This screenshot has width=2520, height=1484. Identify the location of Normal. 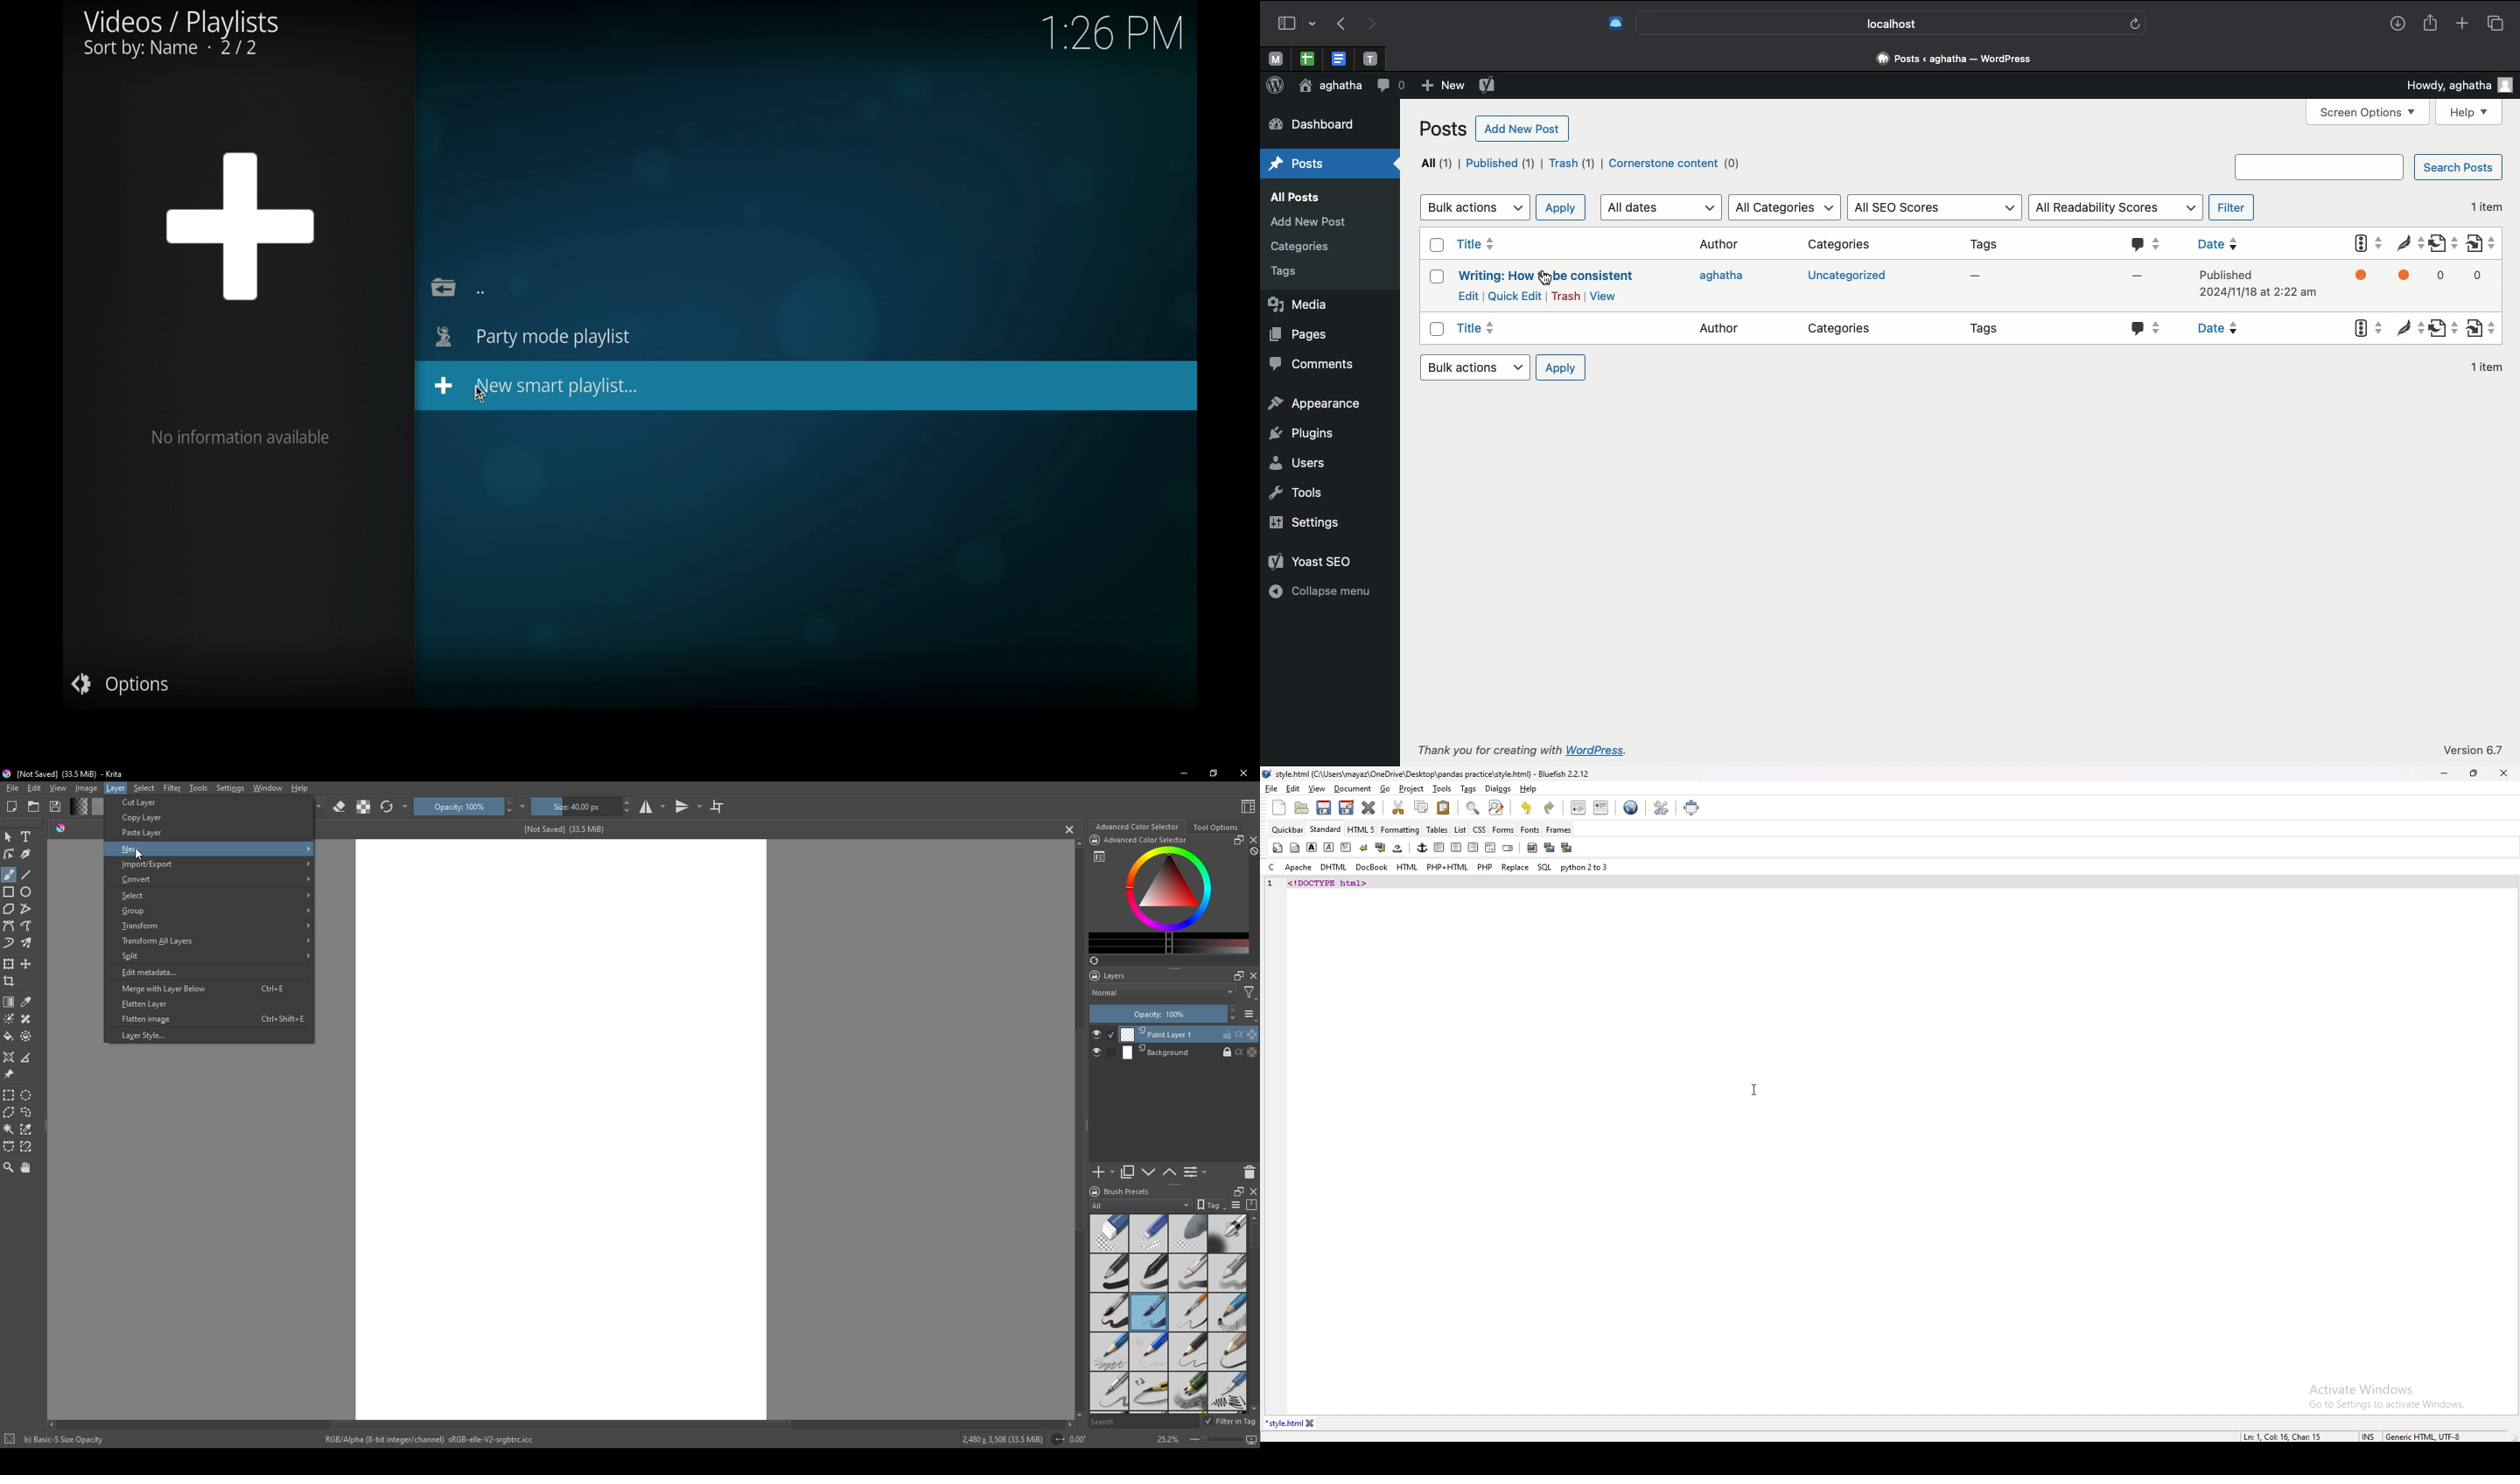
(1163, 992).